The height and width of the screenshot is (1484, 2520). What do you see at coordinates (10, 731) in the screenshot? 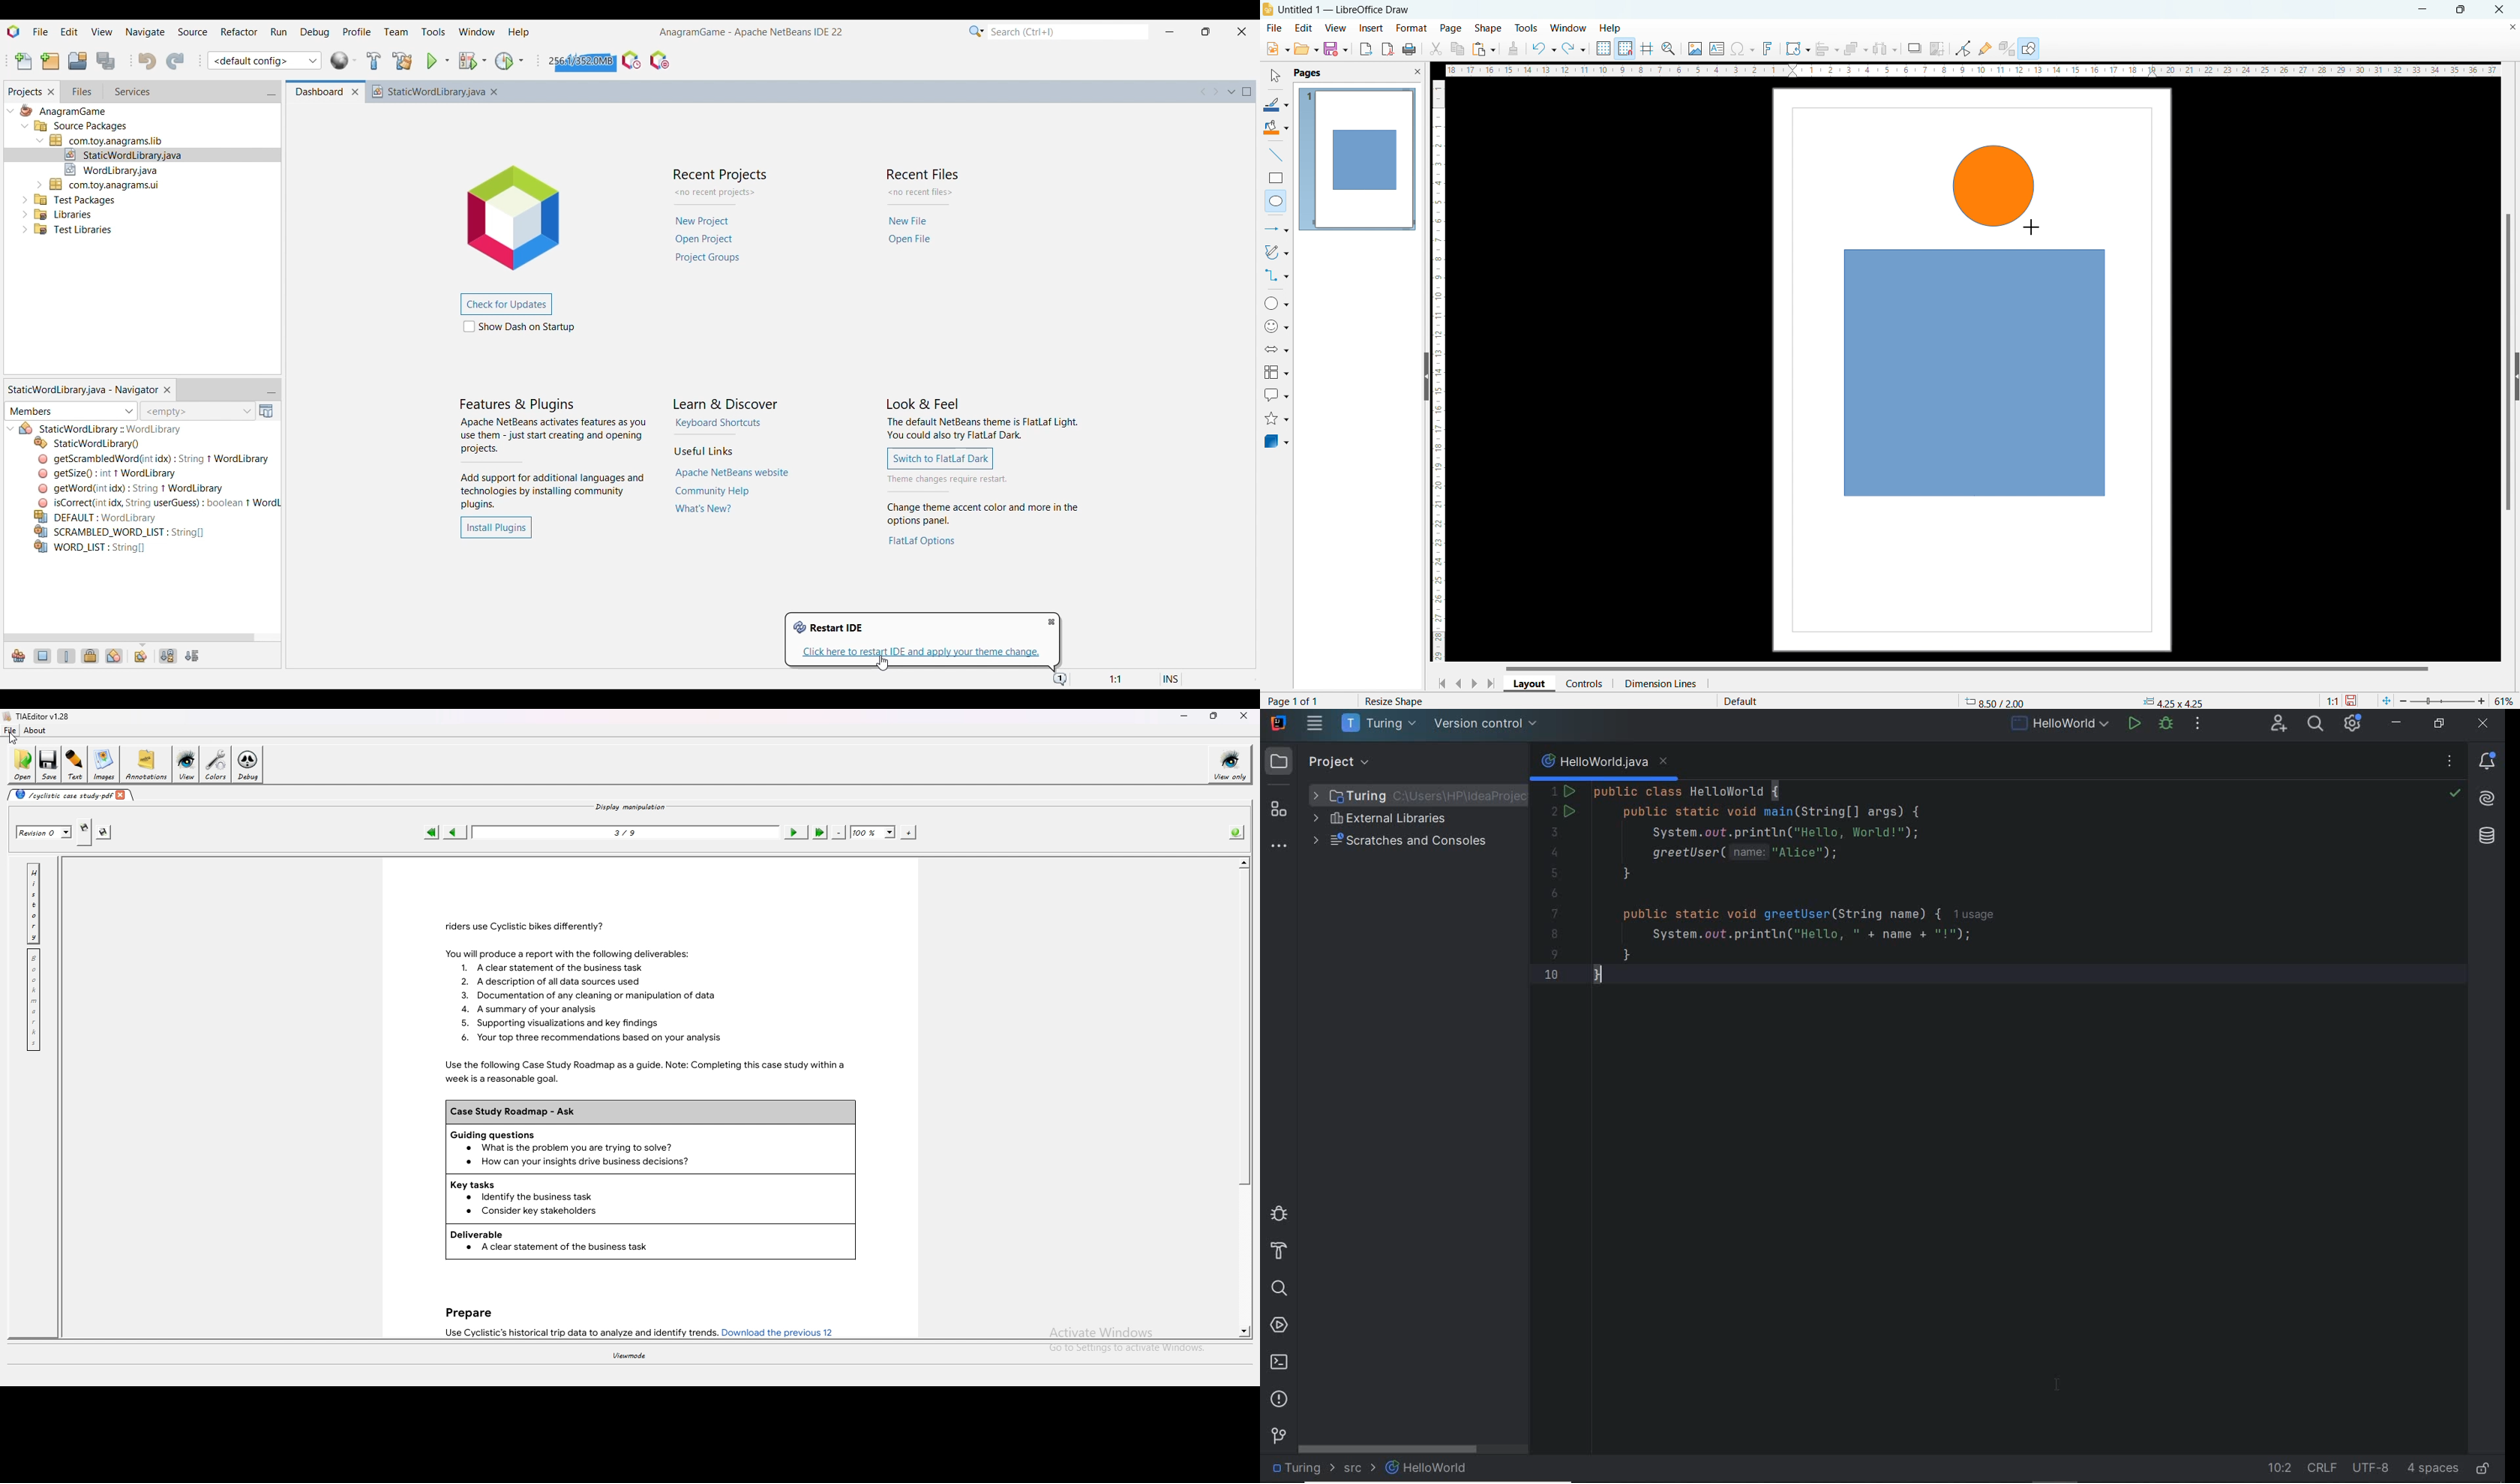
I see `file` at bounding box center [10, 731].